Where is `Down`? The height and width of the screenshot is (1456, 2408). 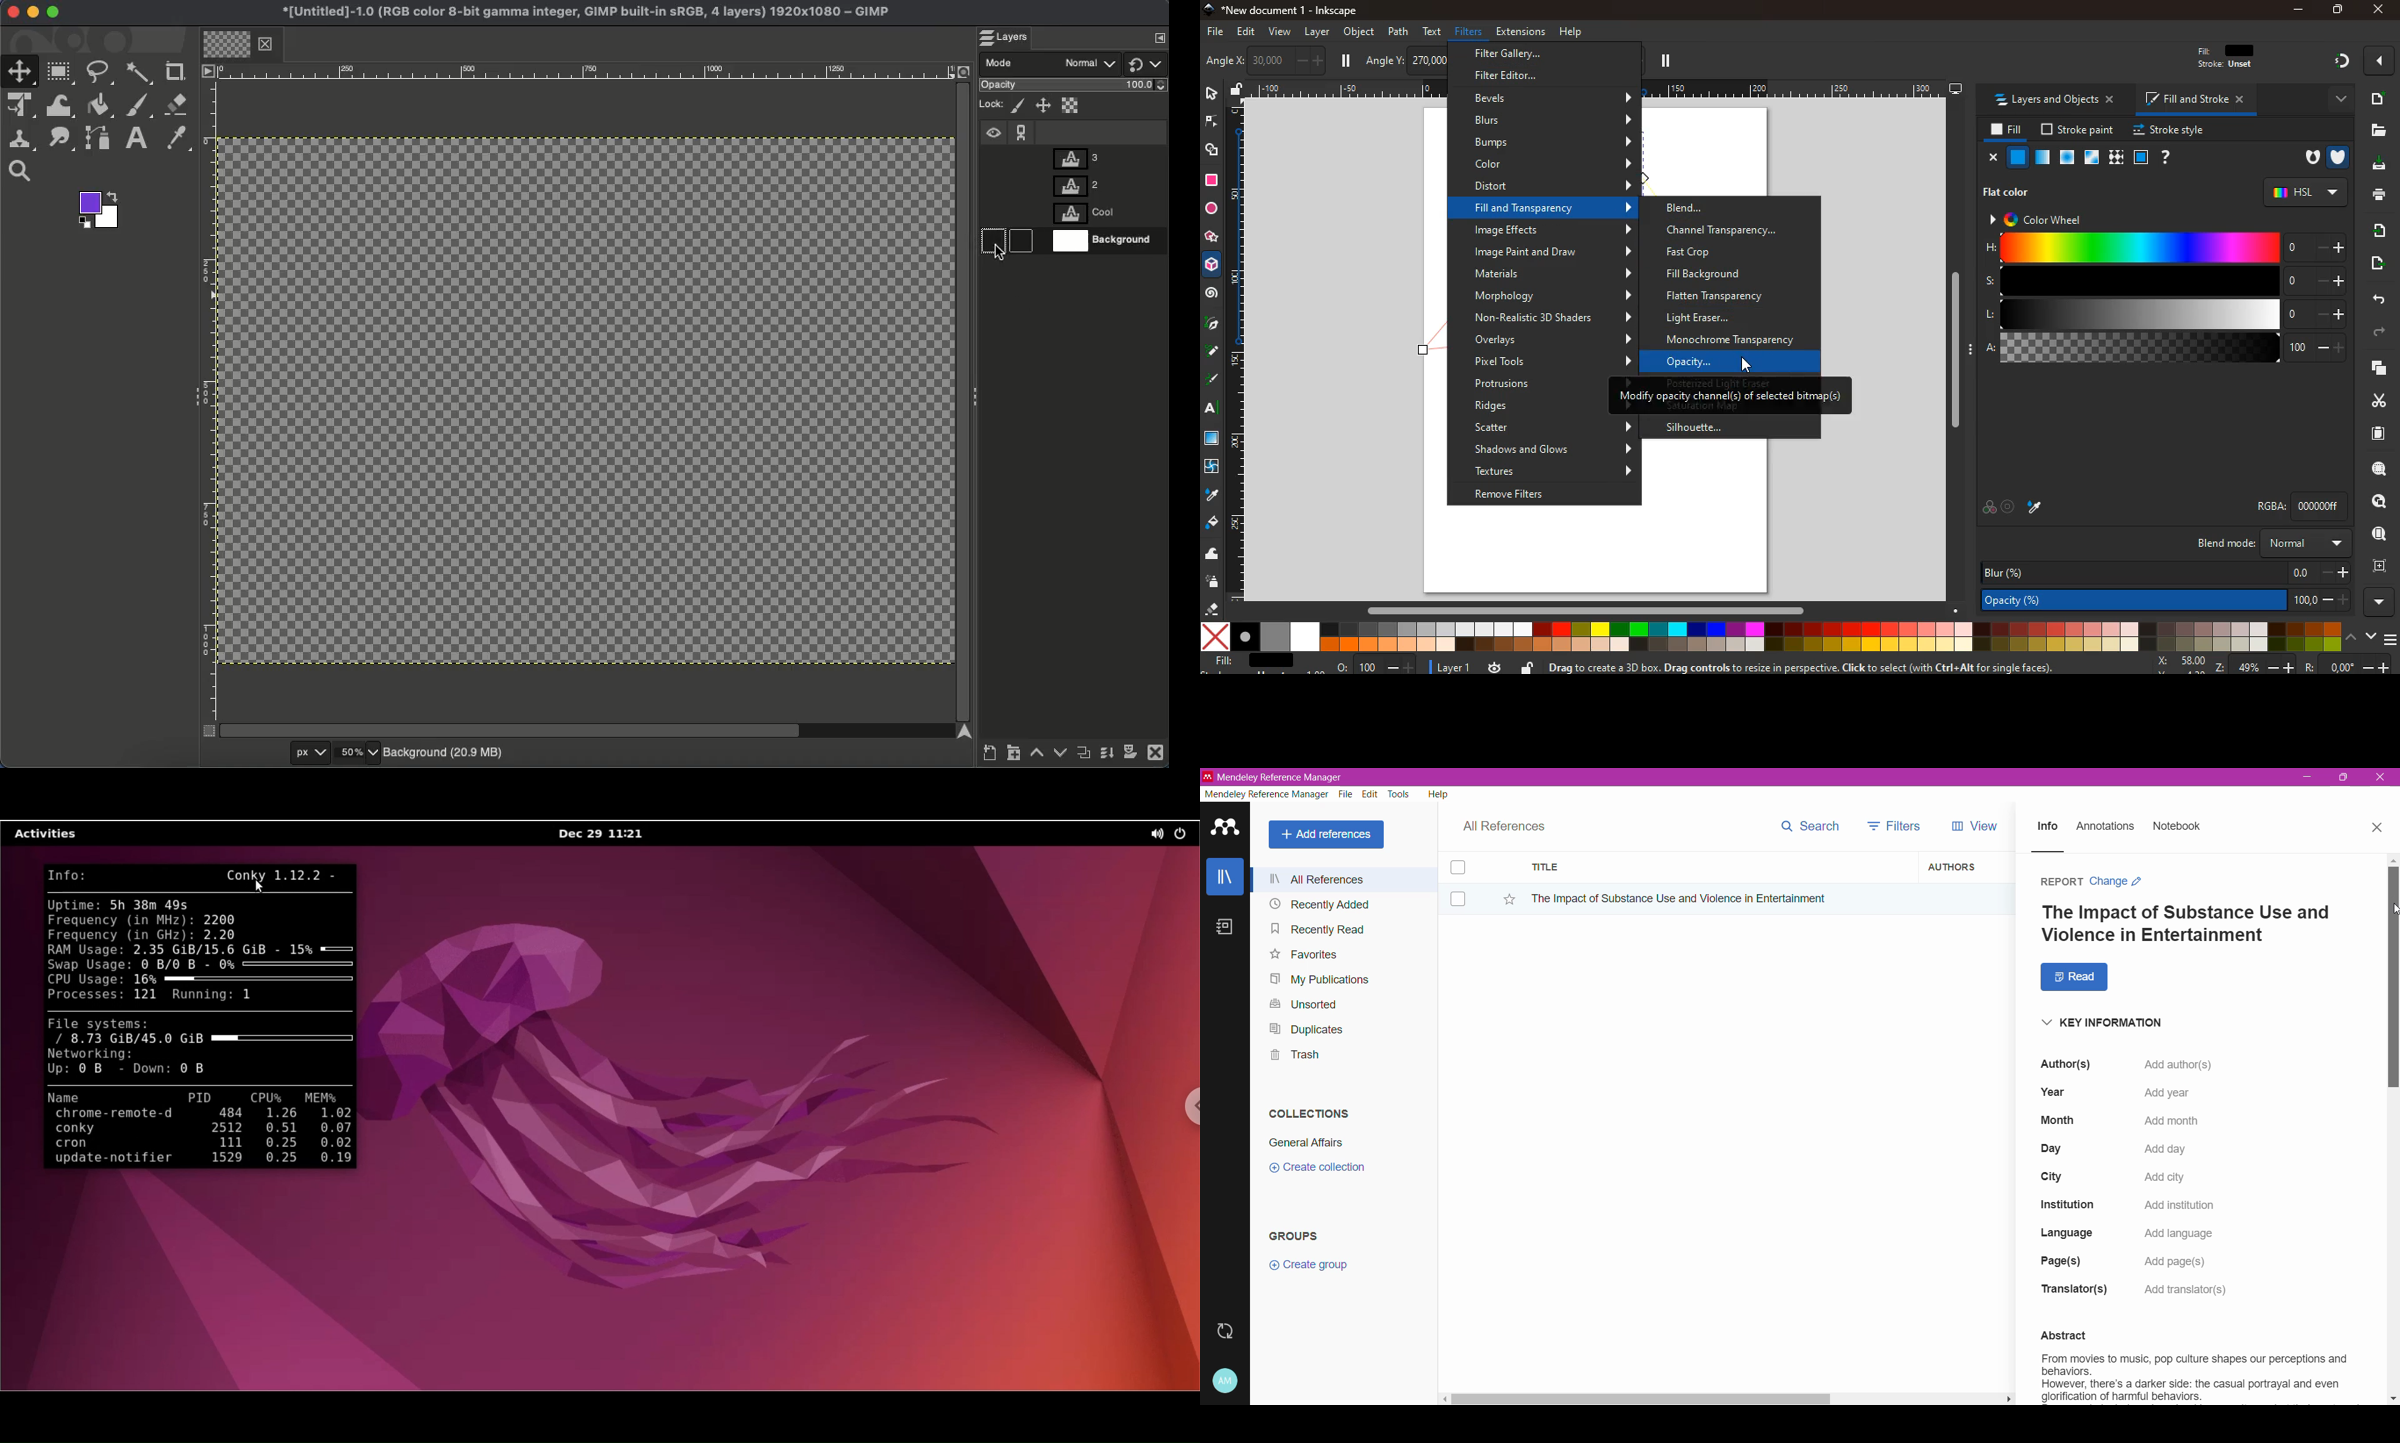 Down is located at coordinates (1956, 610).